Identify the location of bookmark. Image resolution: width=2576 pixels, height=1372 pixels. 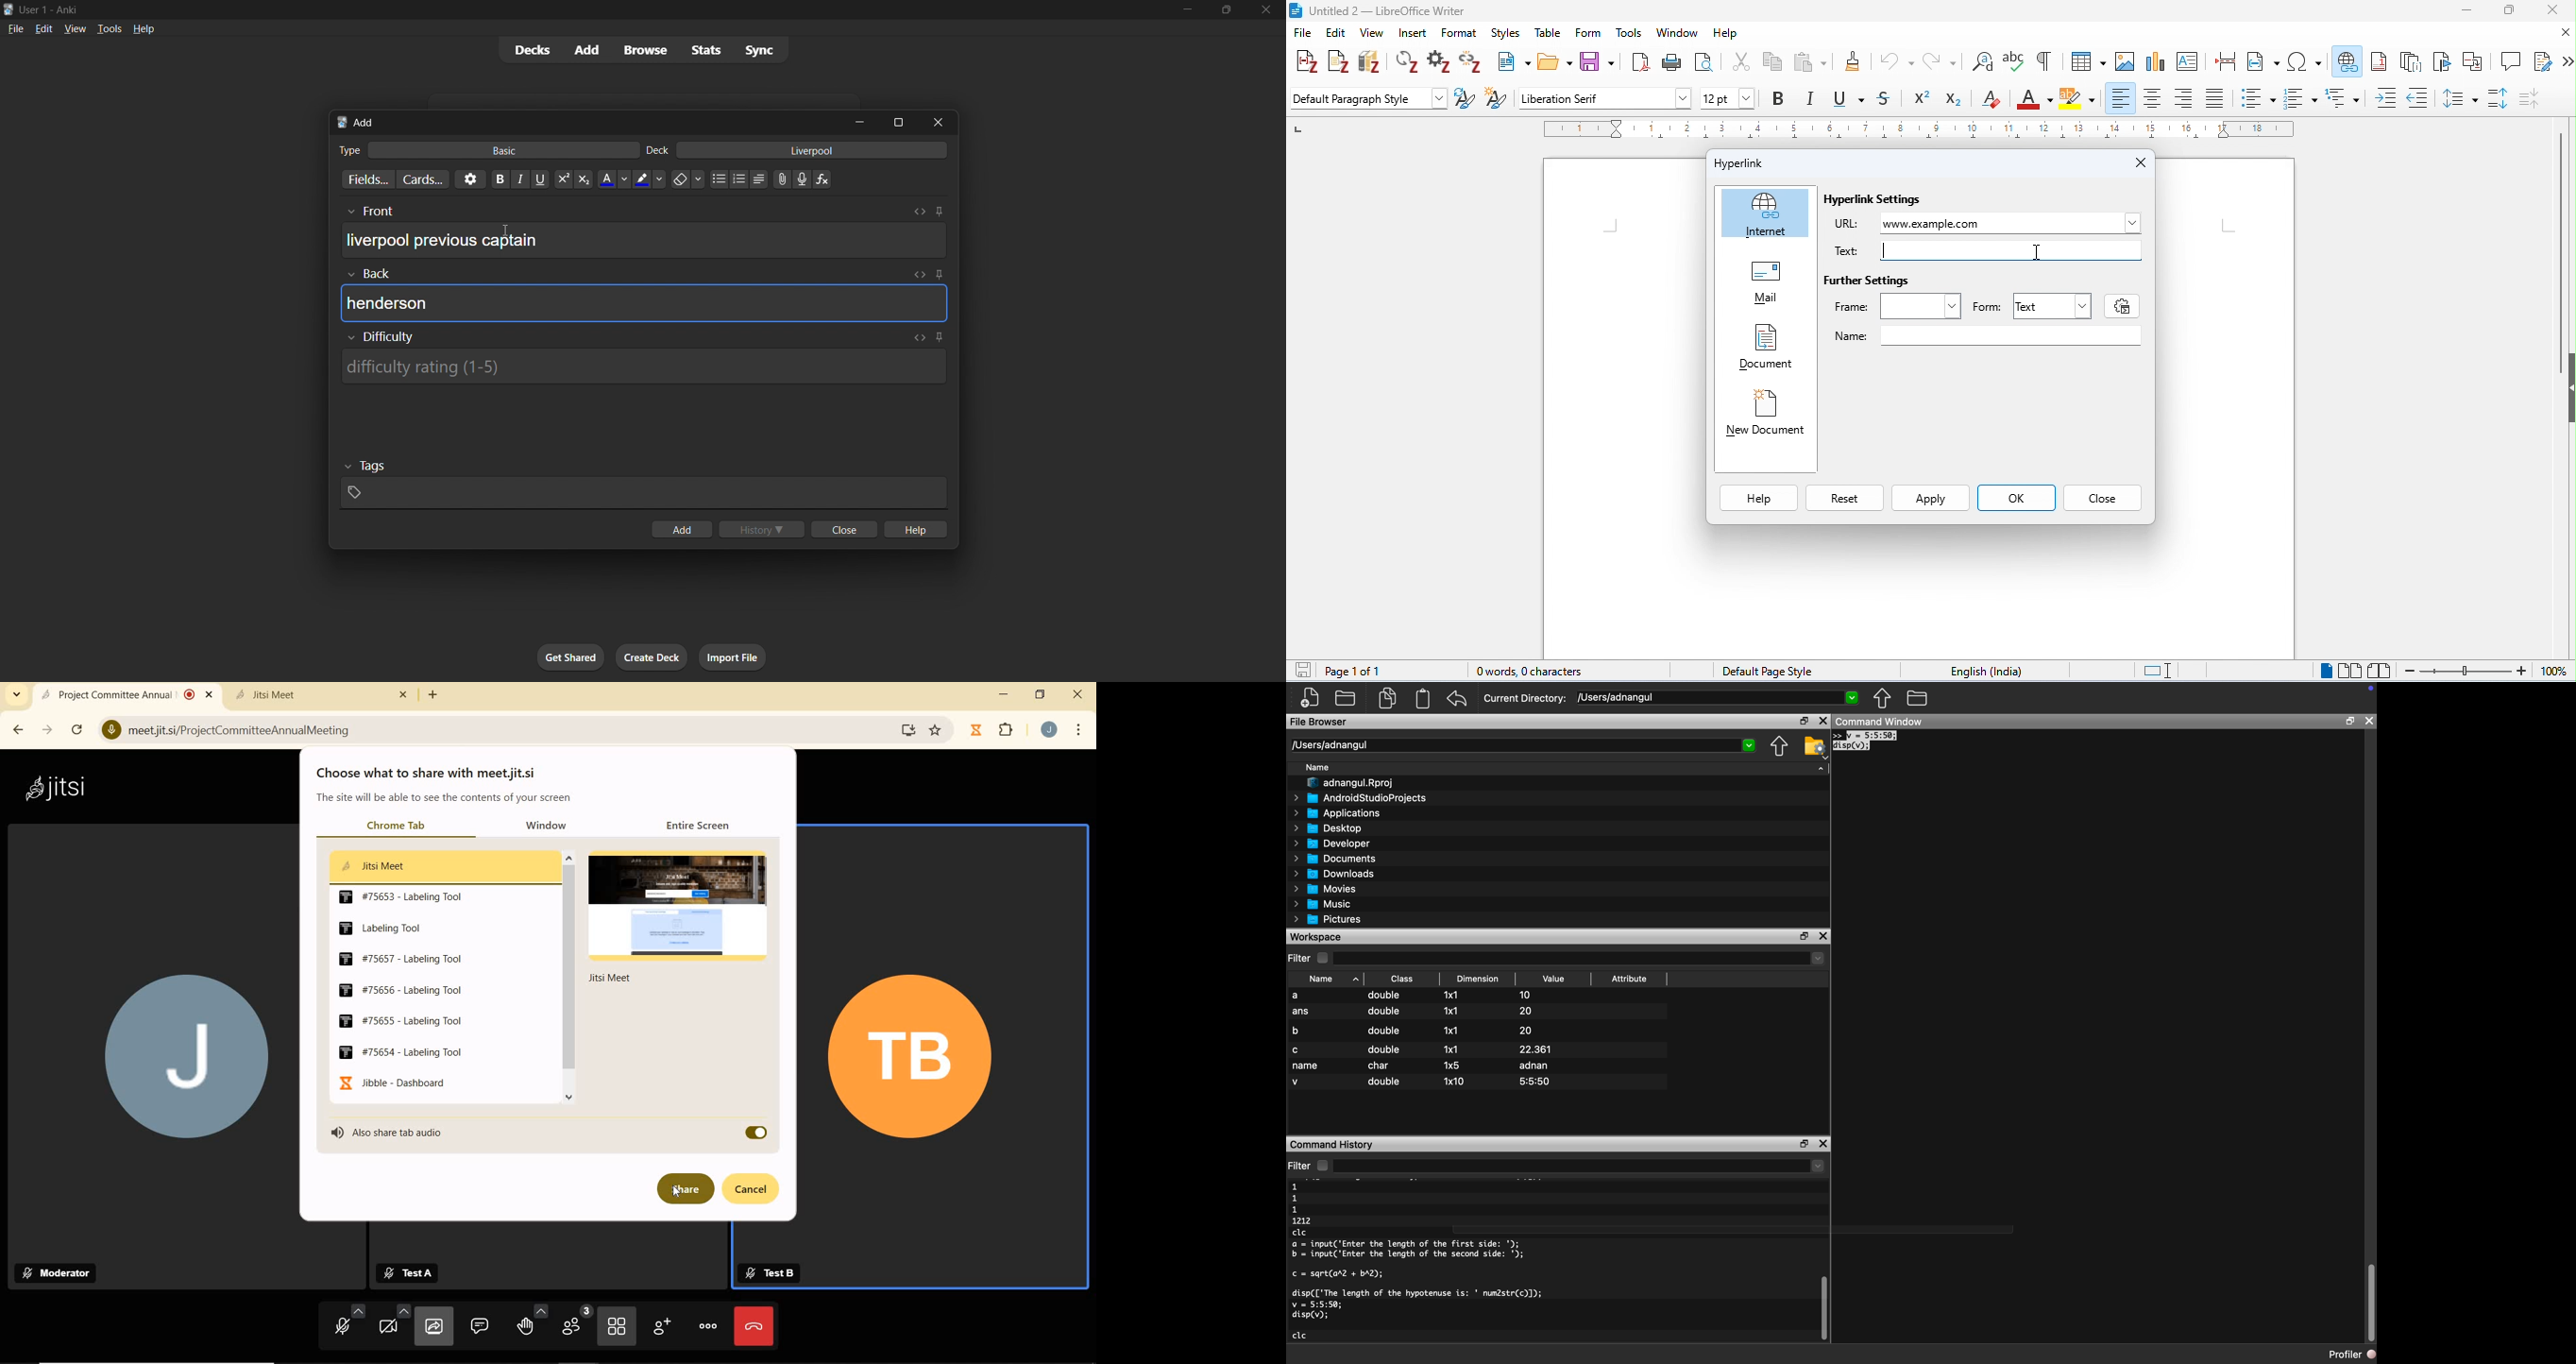
(937, 730).